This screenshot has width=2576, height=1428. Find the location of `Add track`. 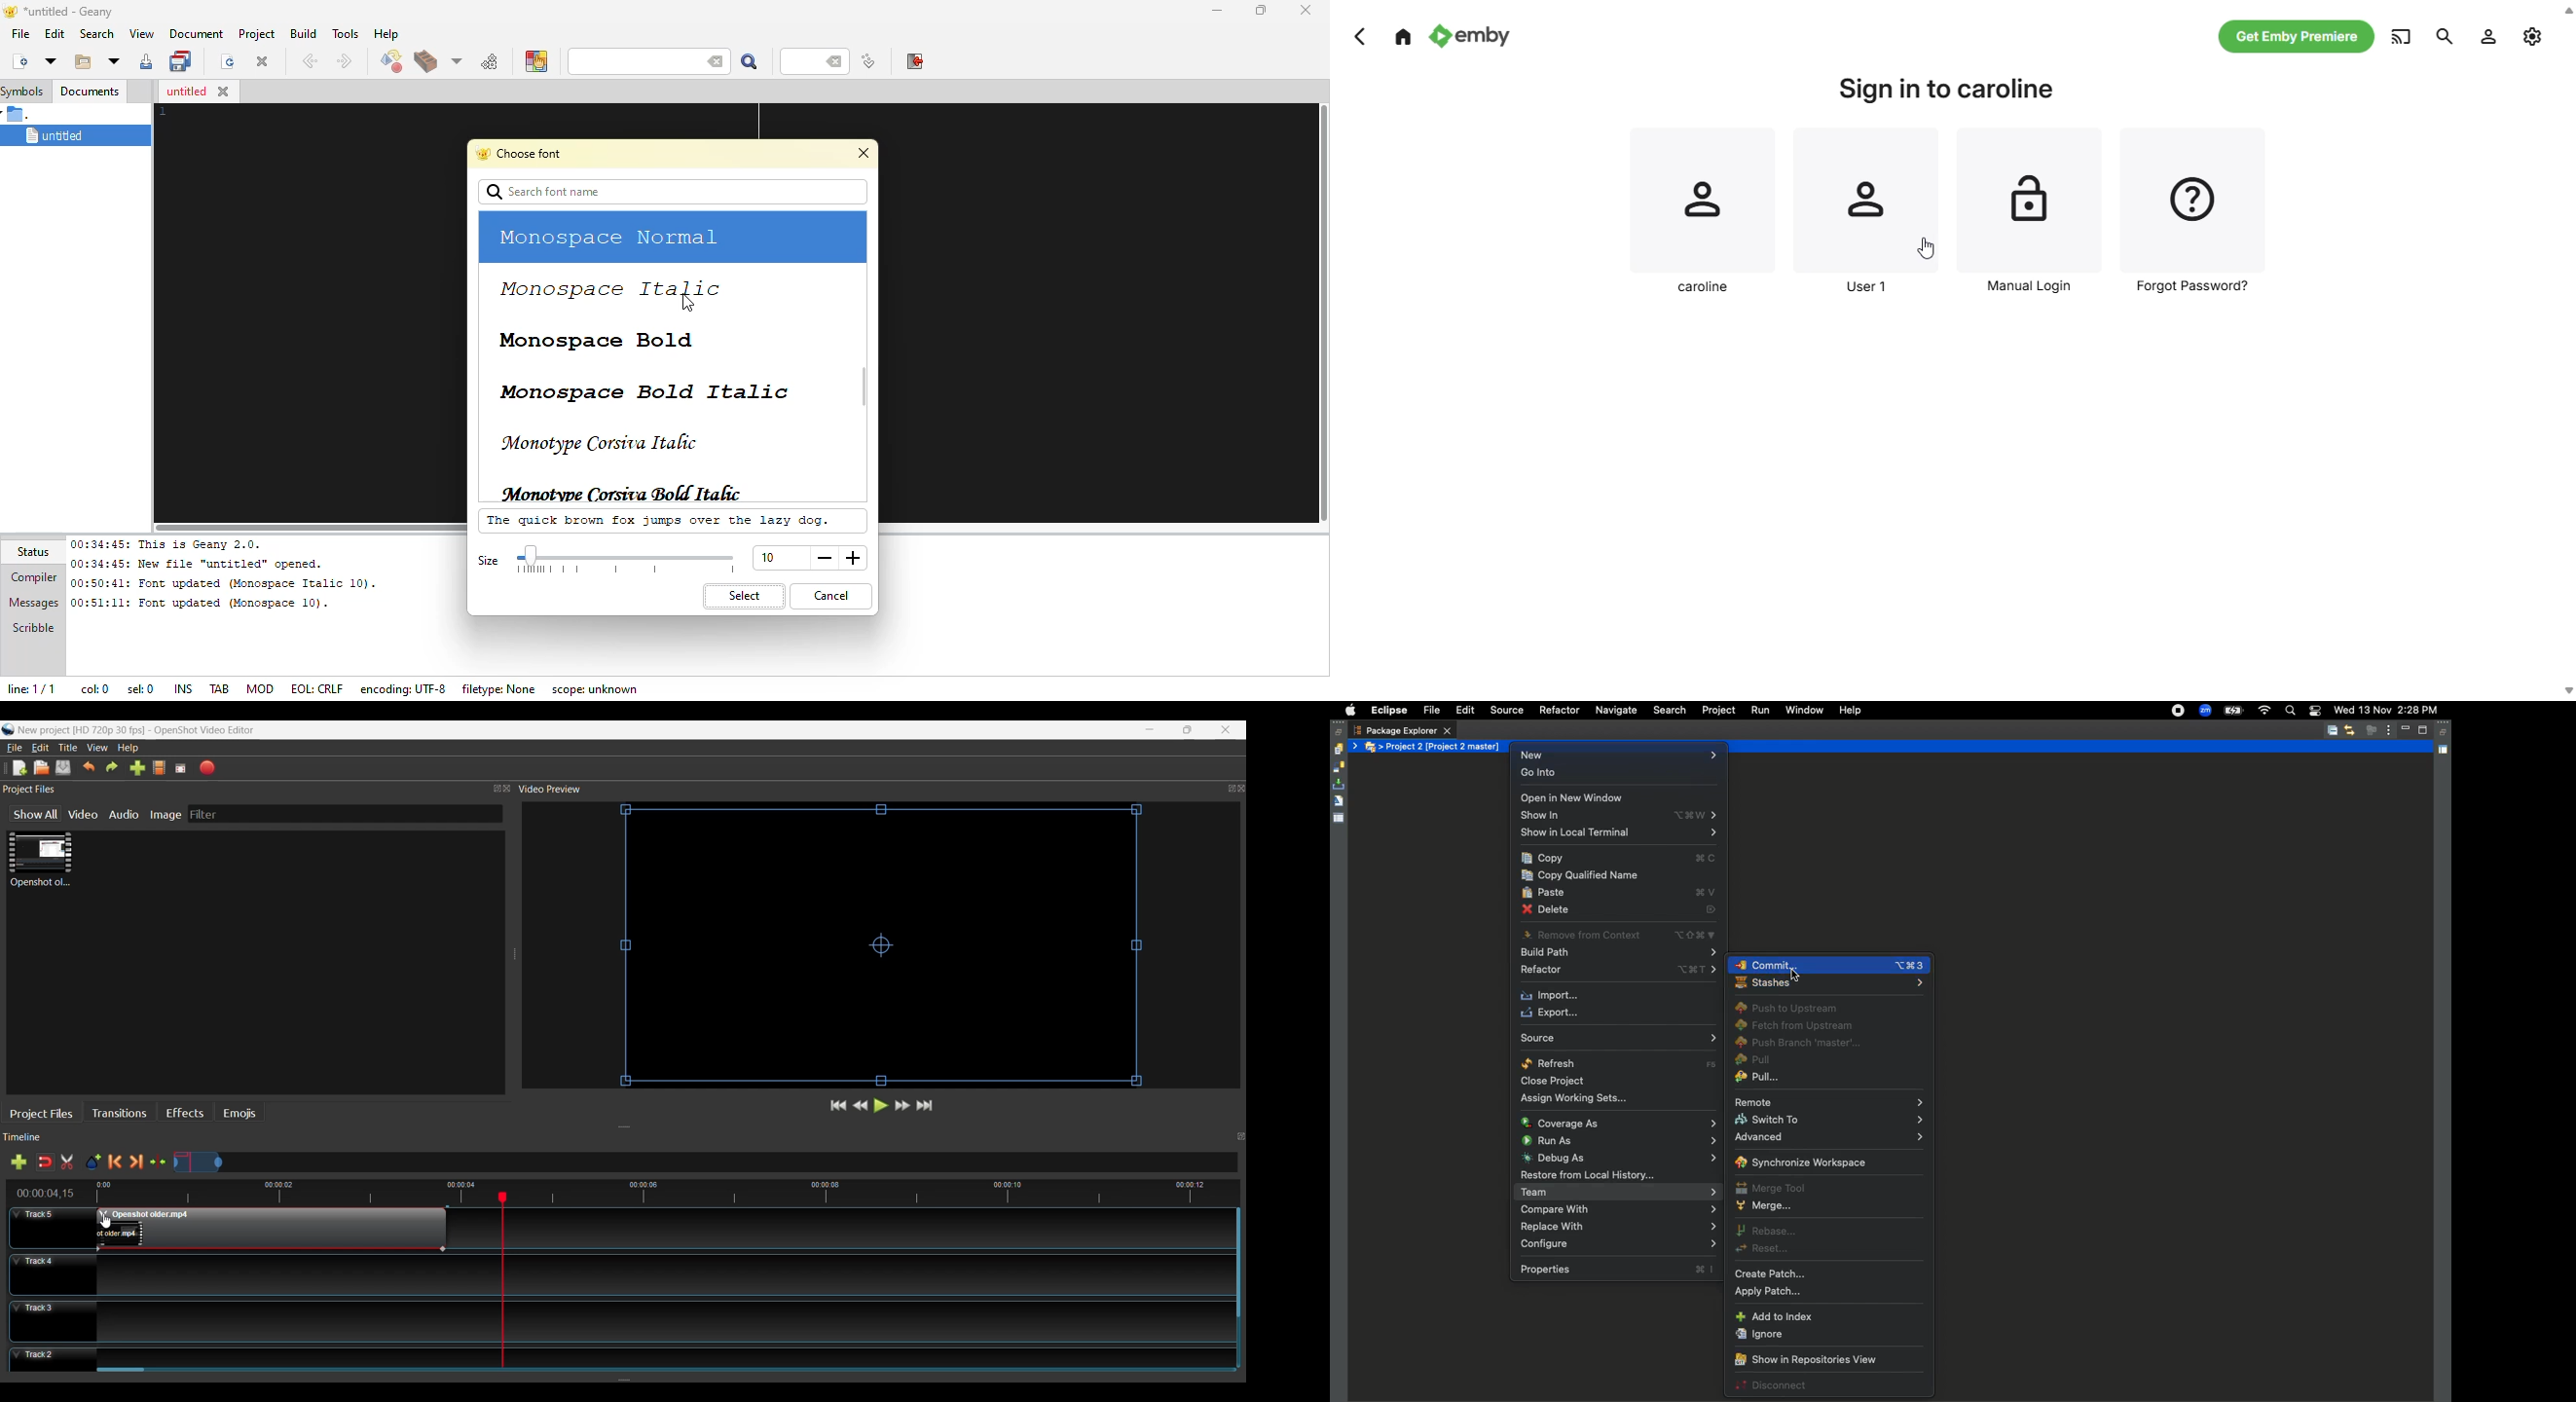

Add track is located at coordinates (16, 1163).